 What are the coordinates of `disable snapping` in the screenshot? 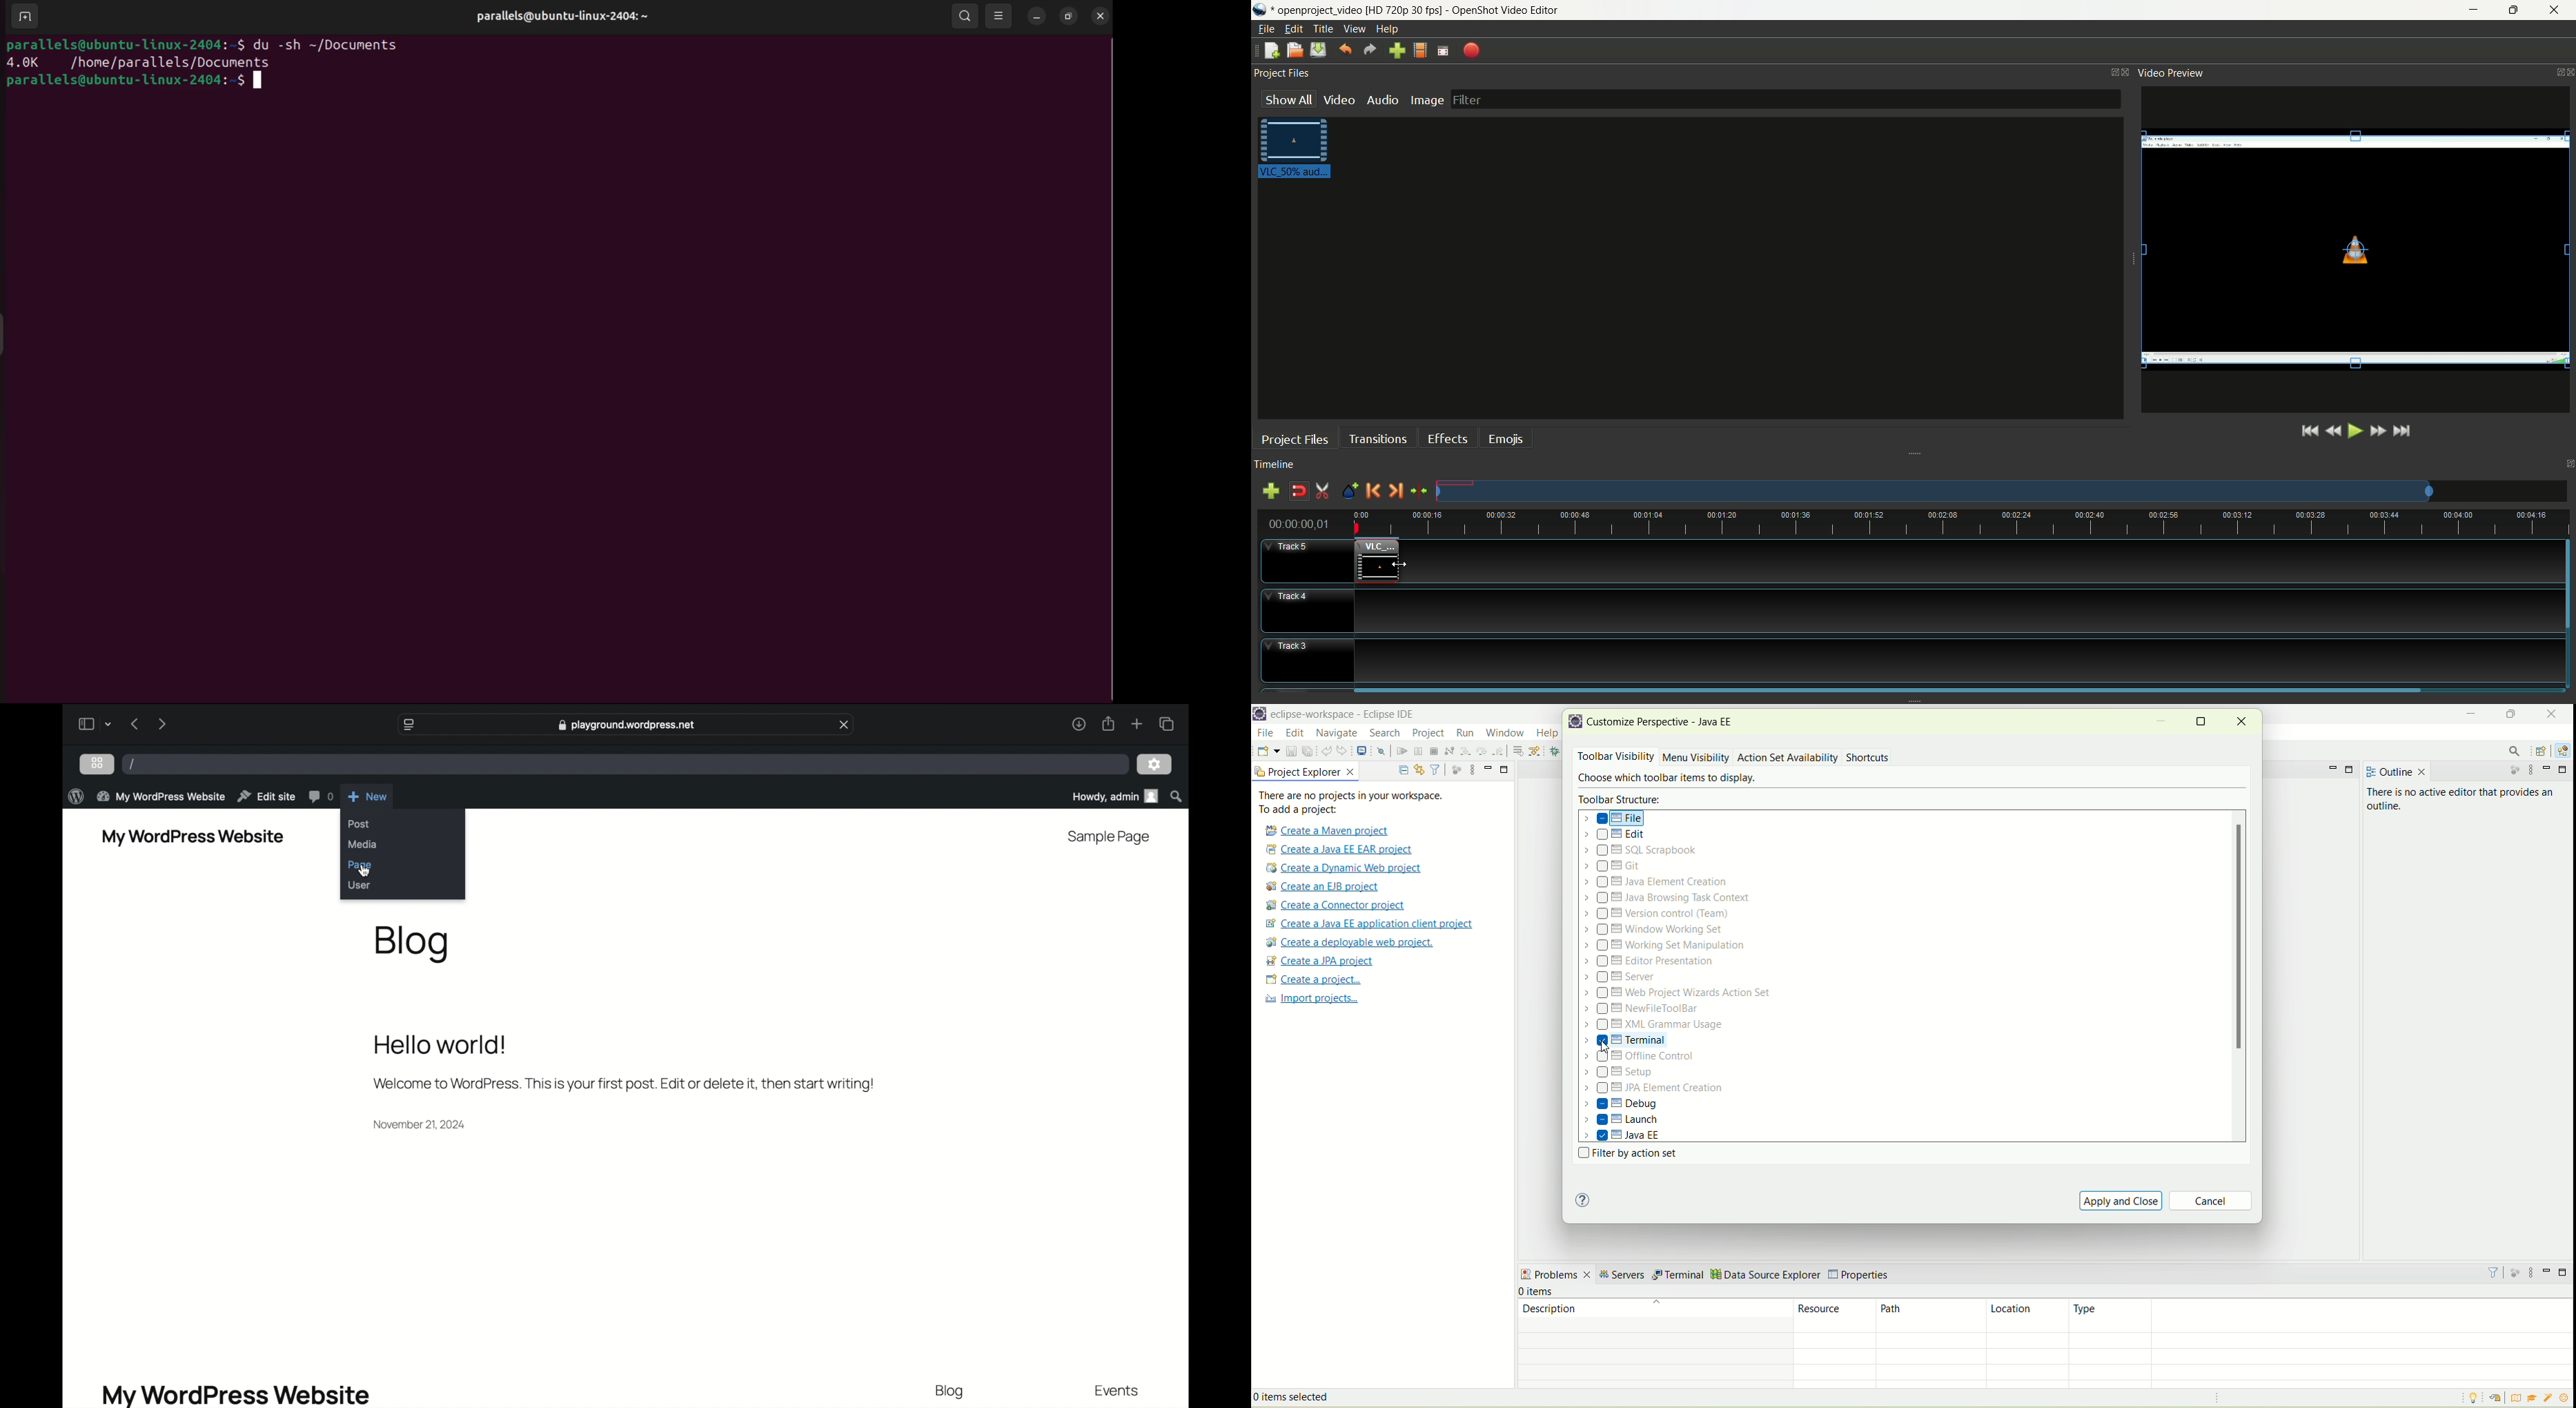 It's located at (1299, 492).